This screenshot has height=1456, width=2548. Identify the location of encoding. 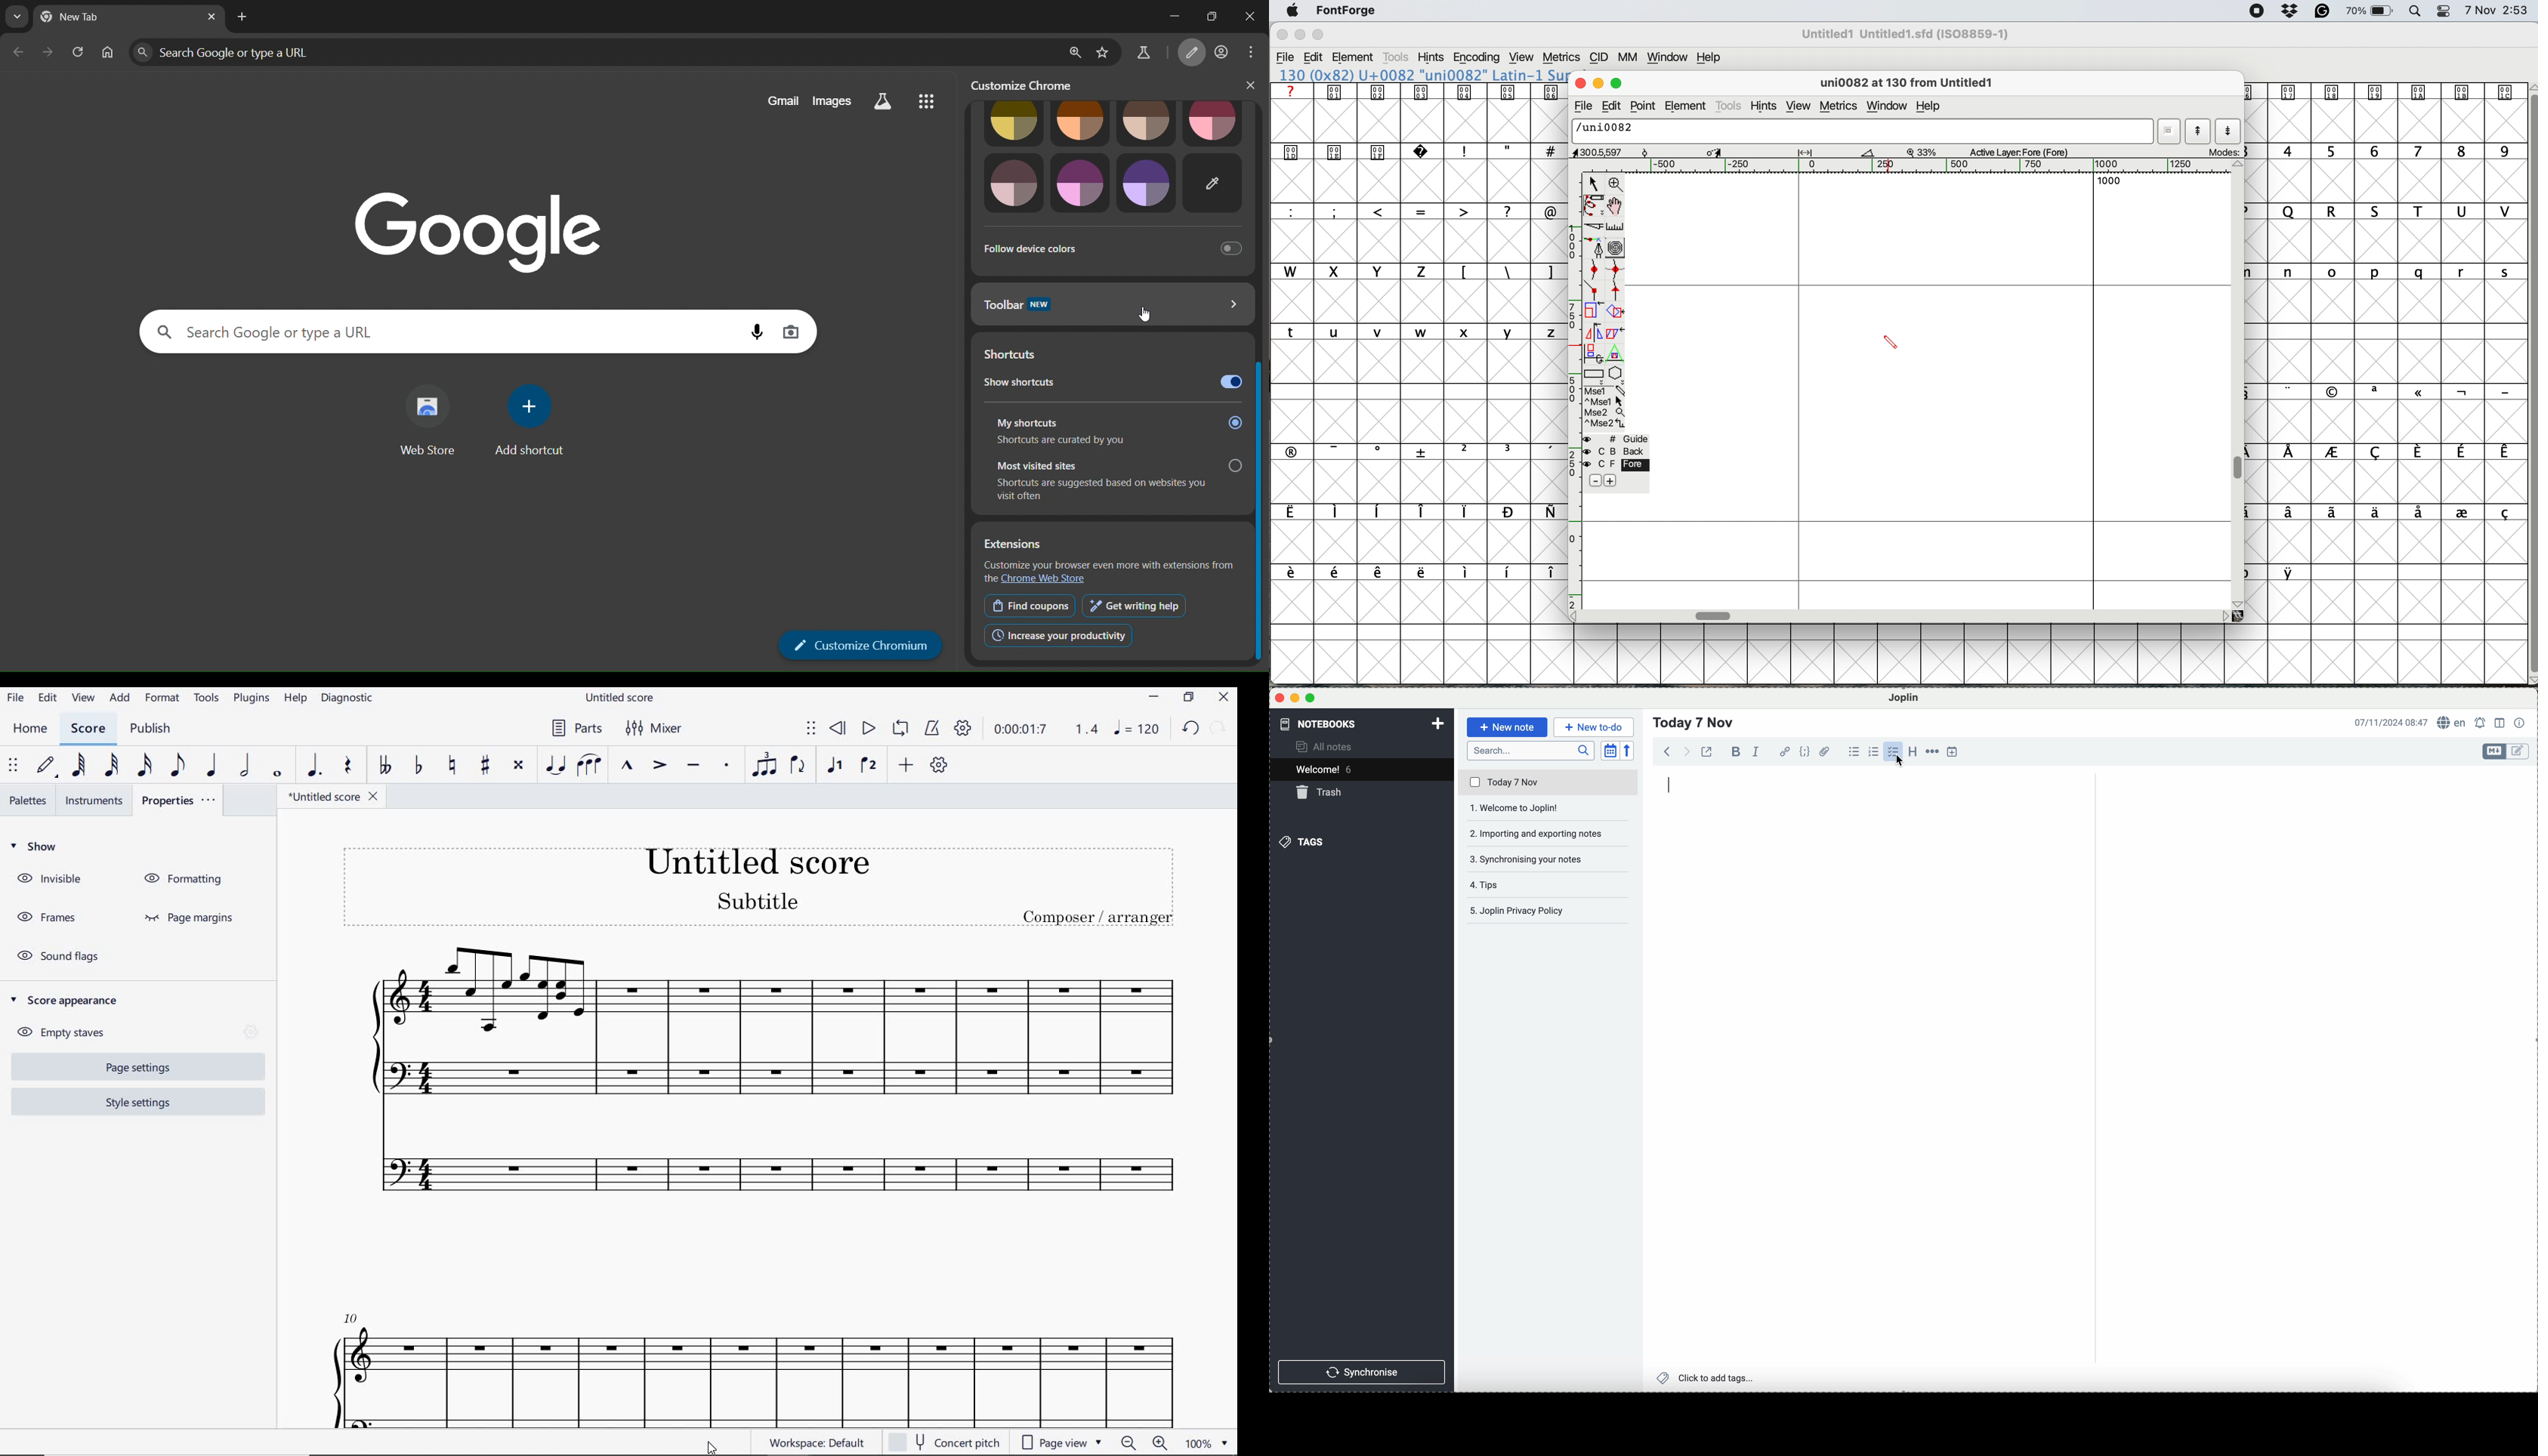
(1476, 58).